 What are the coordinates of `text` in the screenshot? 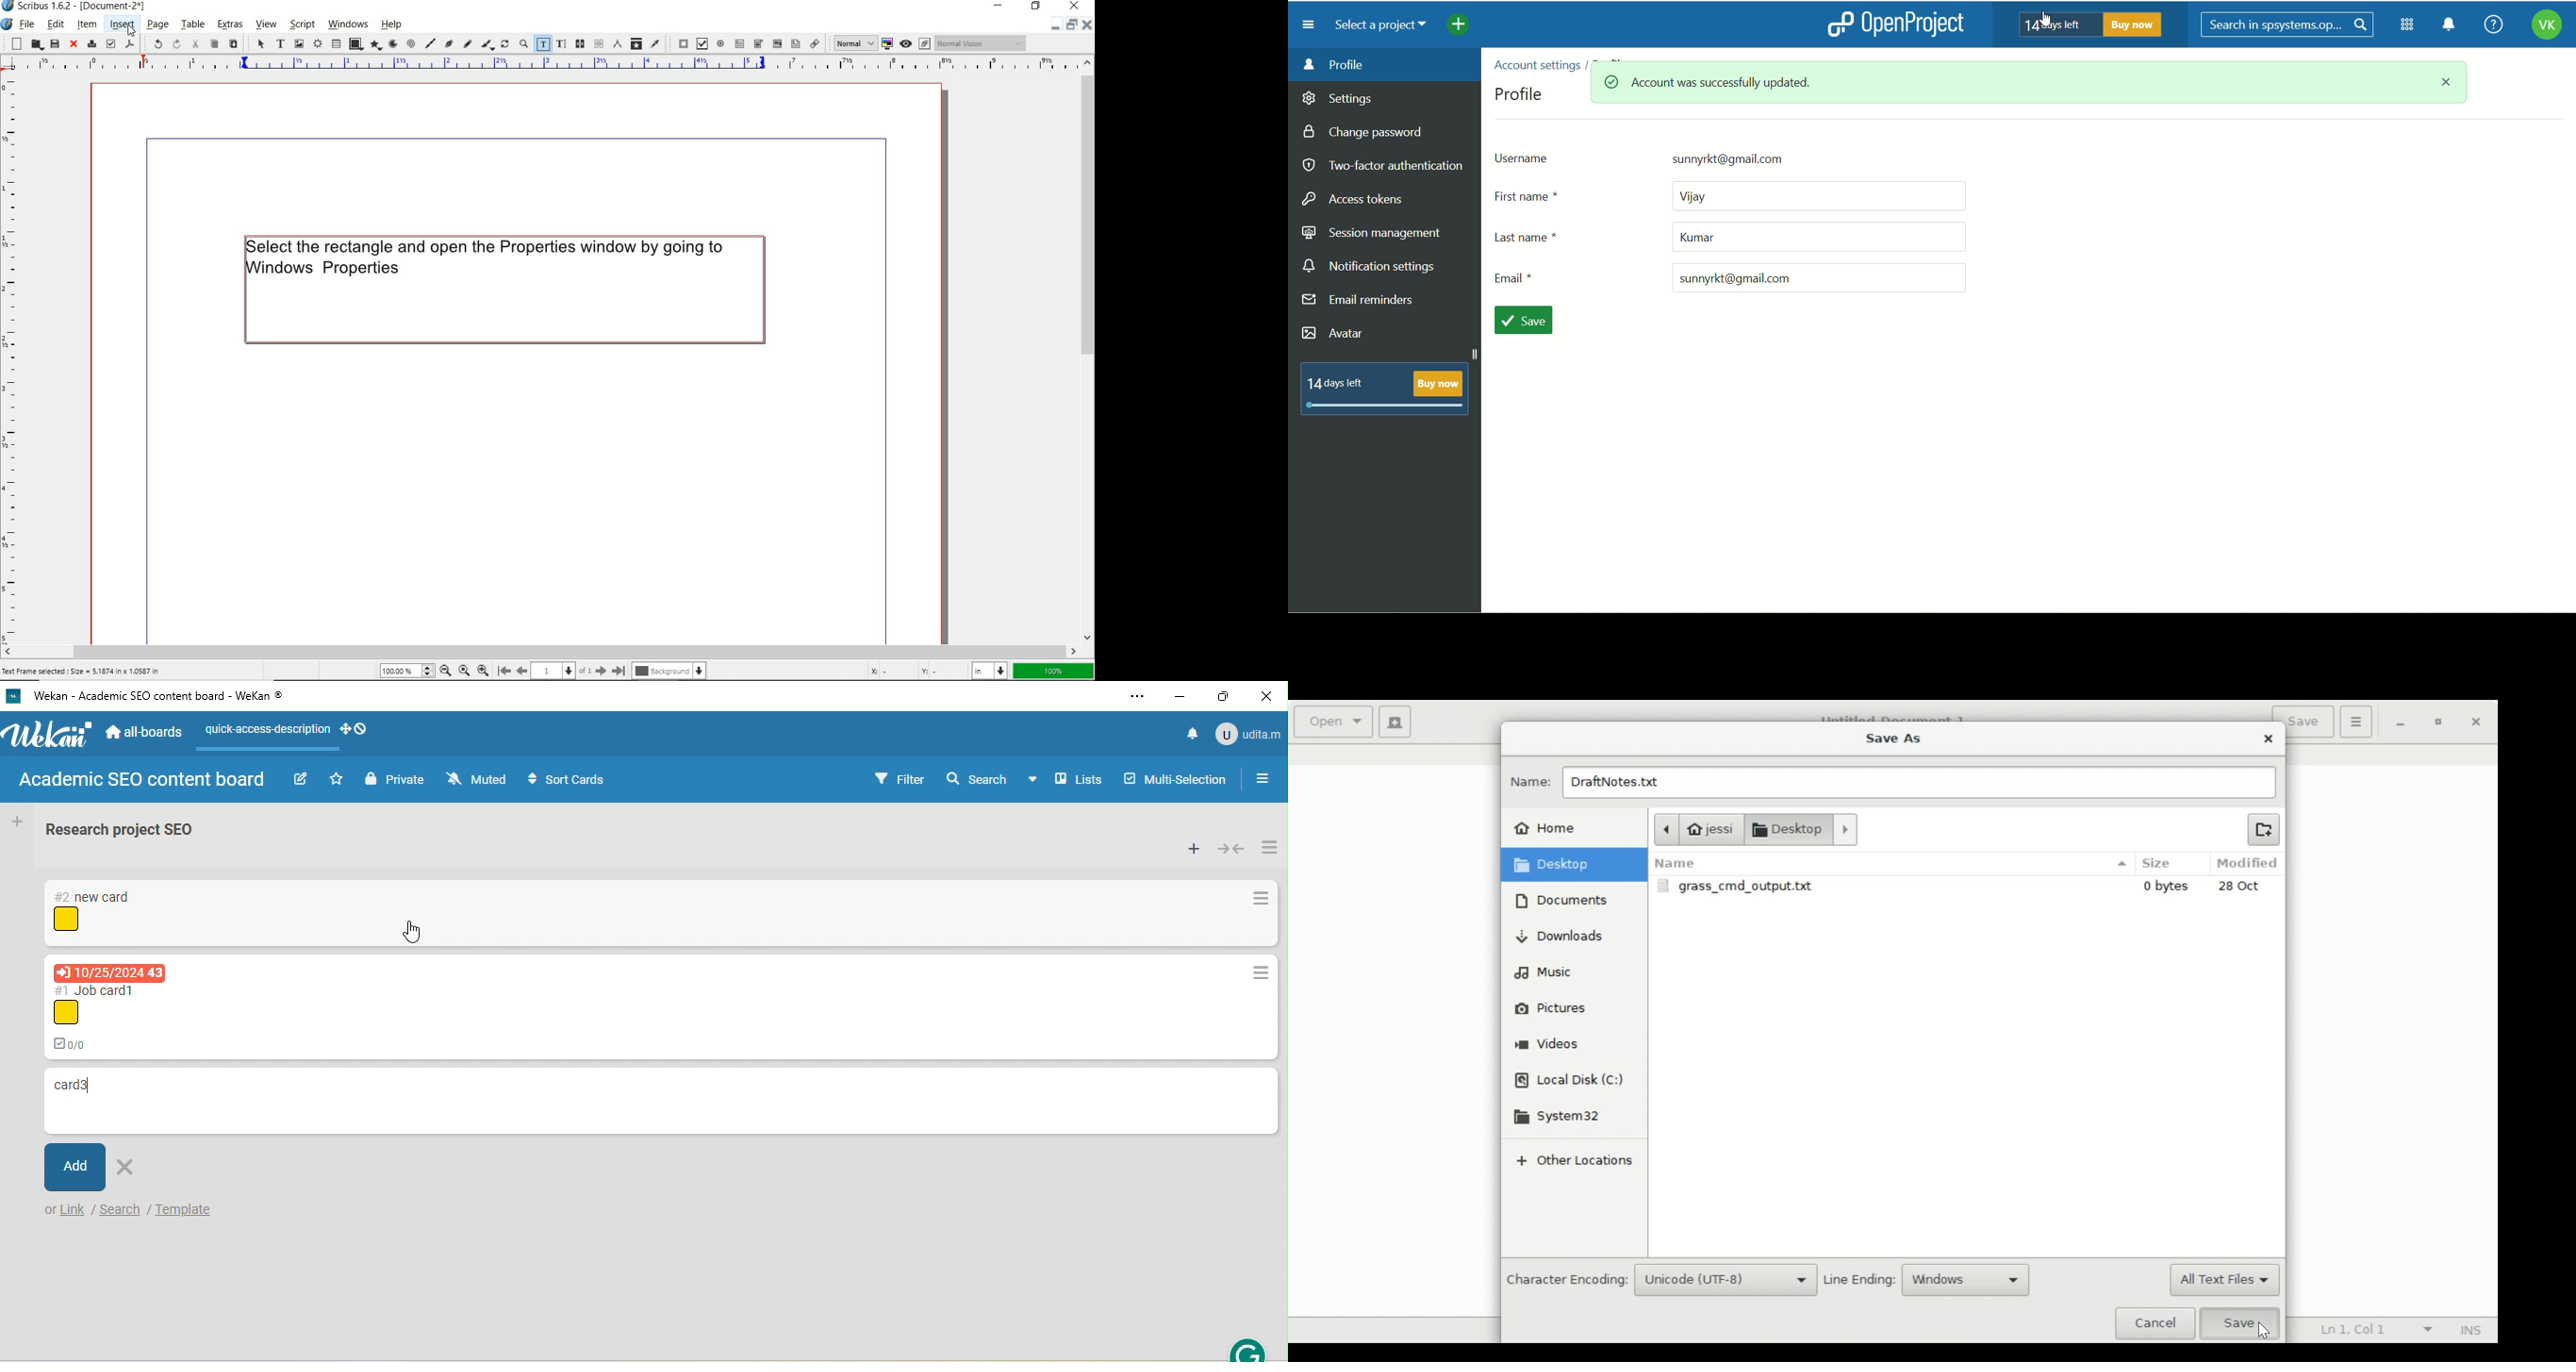 It's located at (1385, 388).